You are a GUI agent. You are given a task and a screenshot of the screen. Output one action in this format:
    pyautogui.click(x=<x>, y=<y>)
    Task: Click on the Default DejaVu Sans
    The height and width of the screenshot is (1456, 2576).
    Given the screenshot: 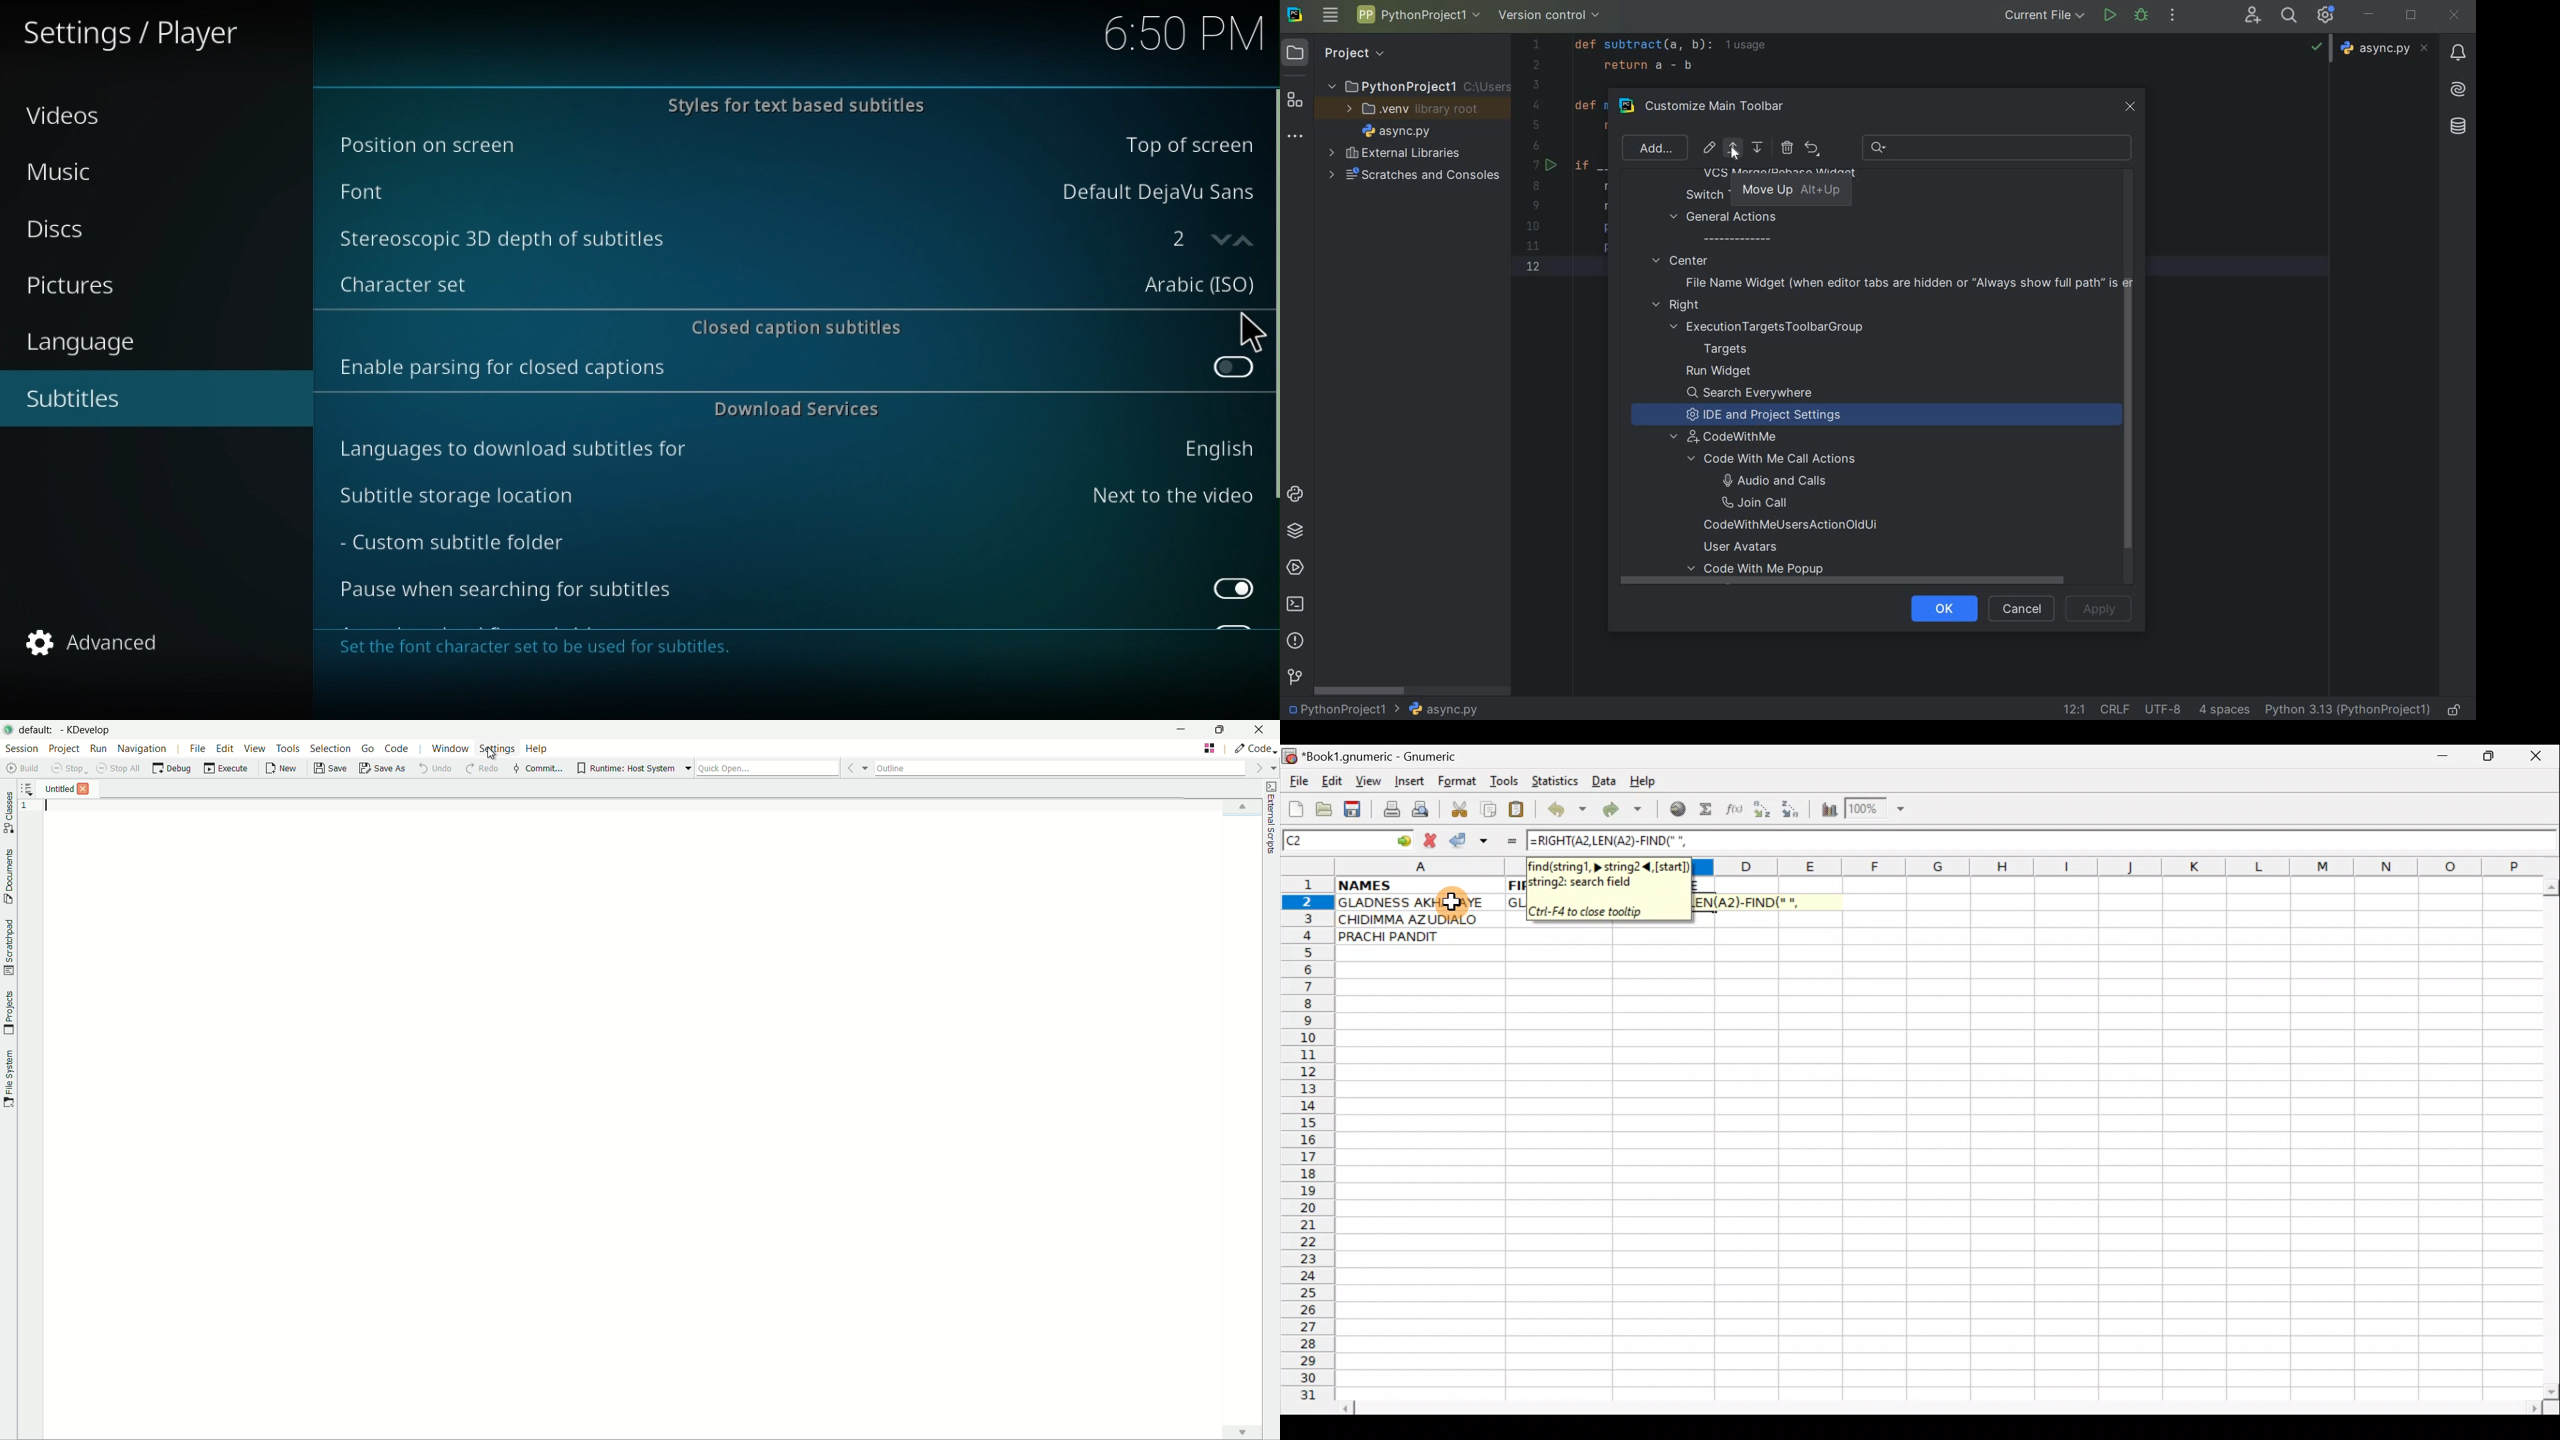 What is the action you would take?
    pyautogui.click(x=1155, y=194)
    